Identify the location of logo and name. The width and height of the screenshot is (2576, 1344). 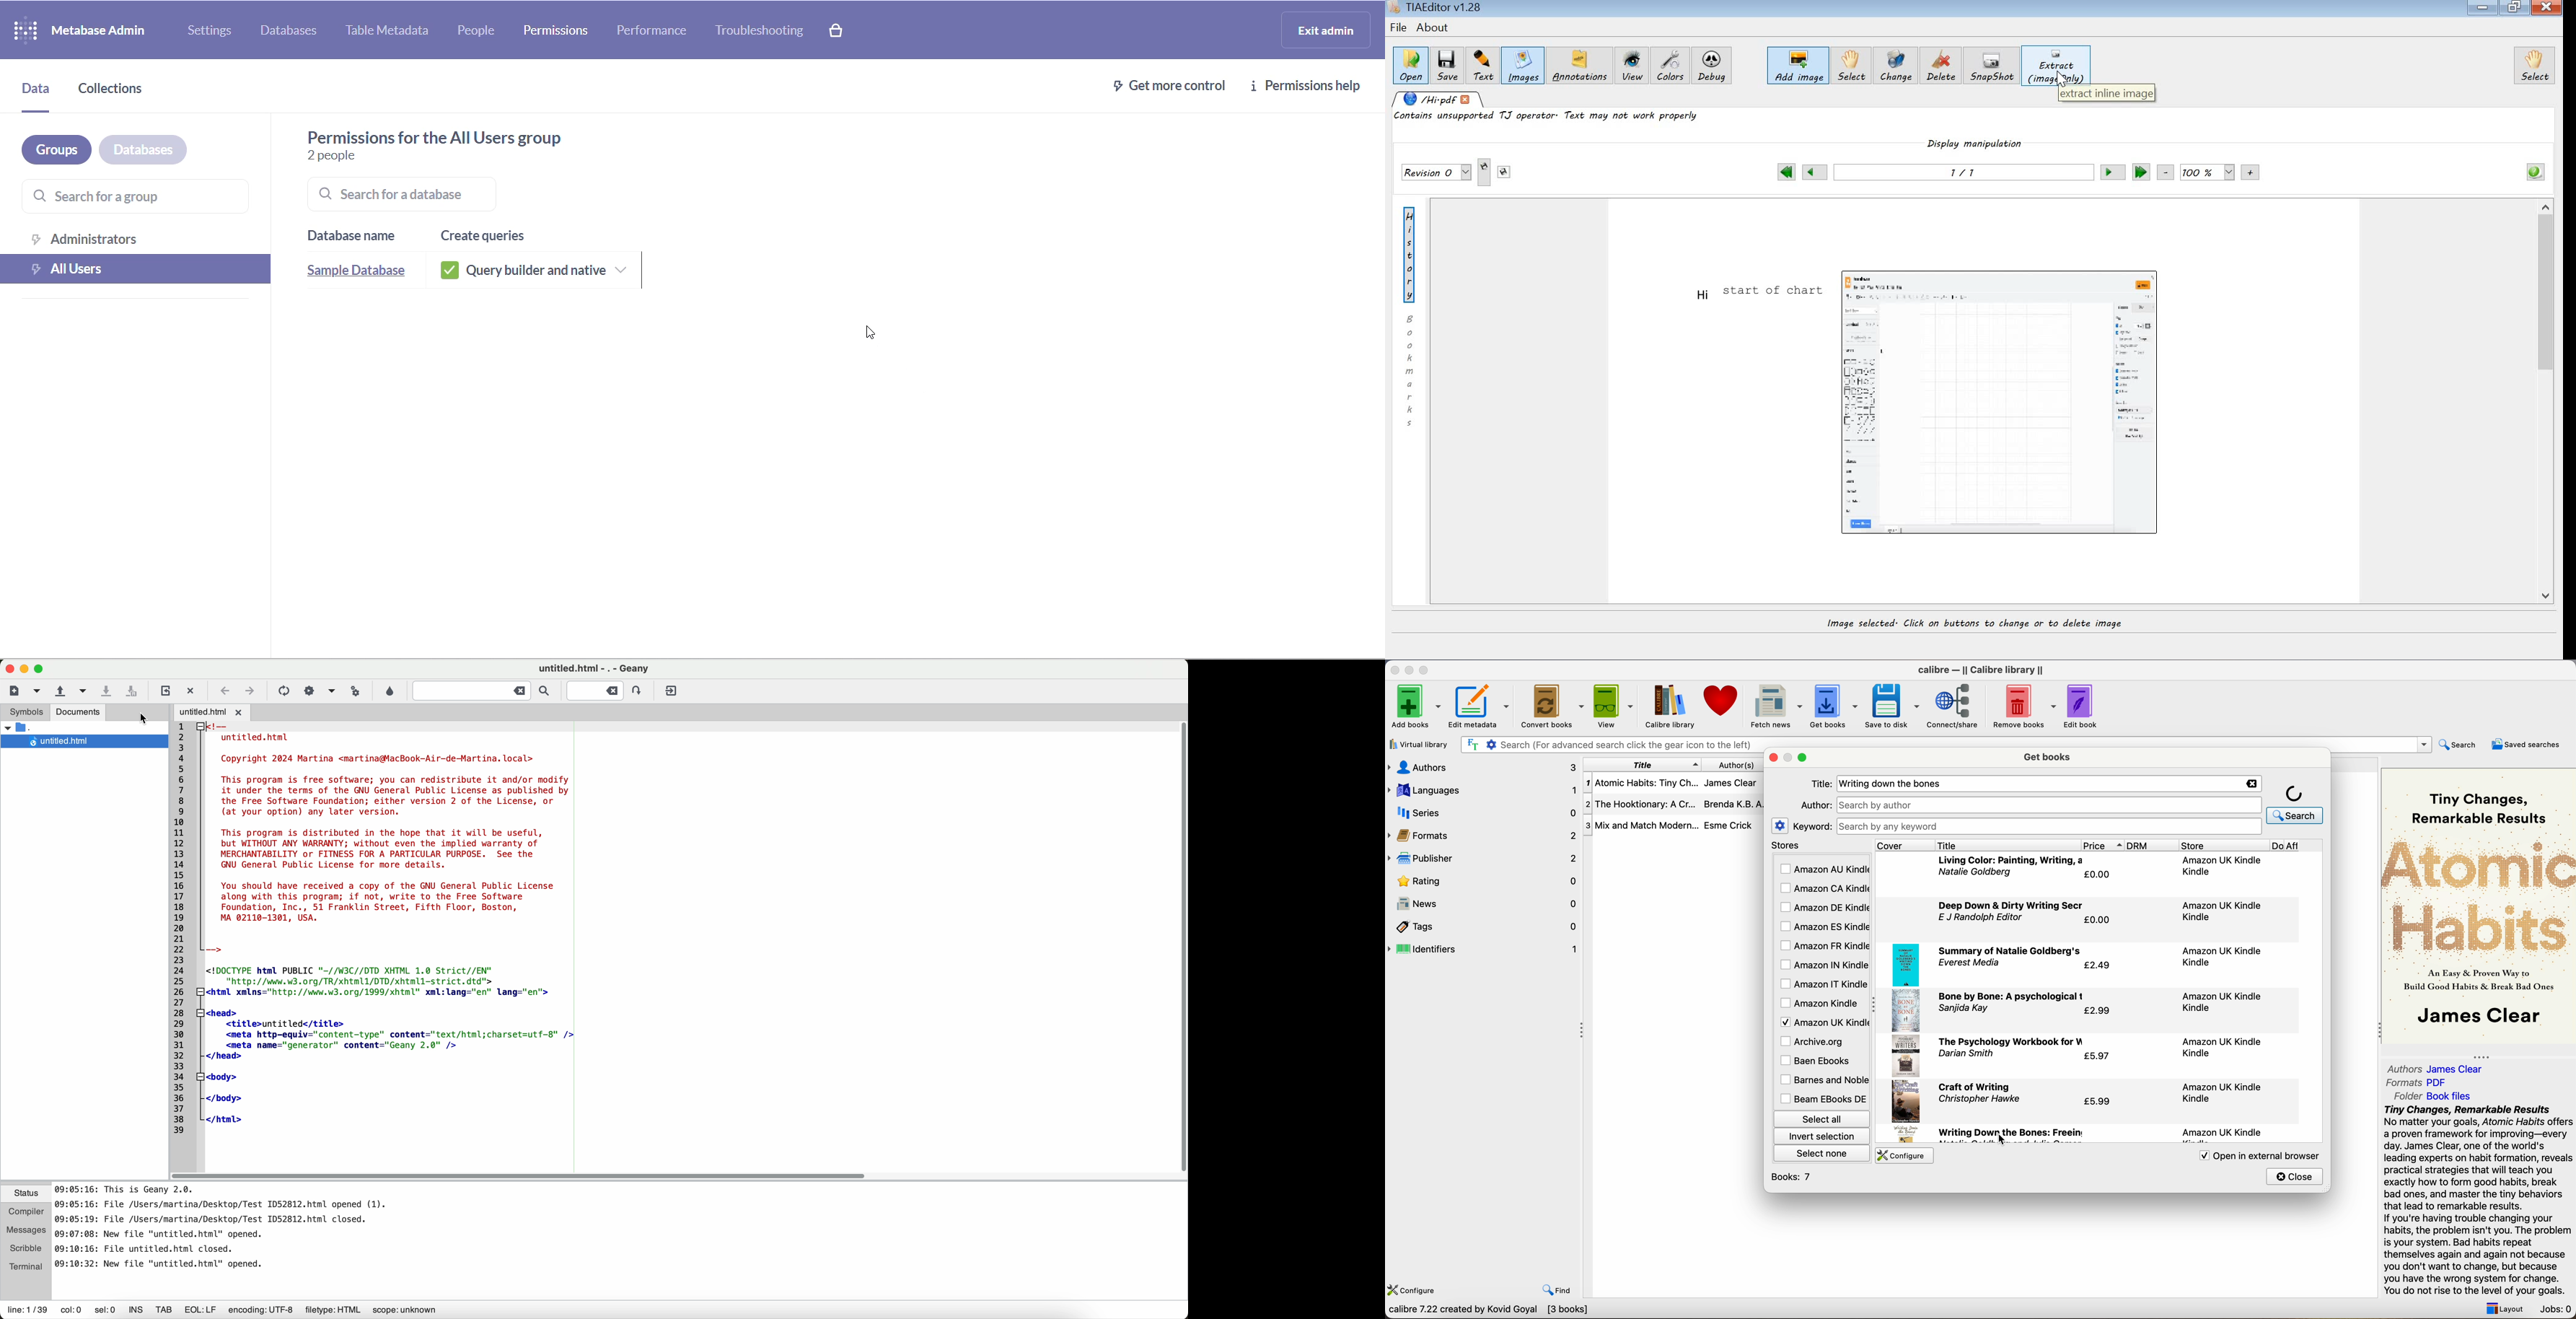
(84, 29).